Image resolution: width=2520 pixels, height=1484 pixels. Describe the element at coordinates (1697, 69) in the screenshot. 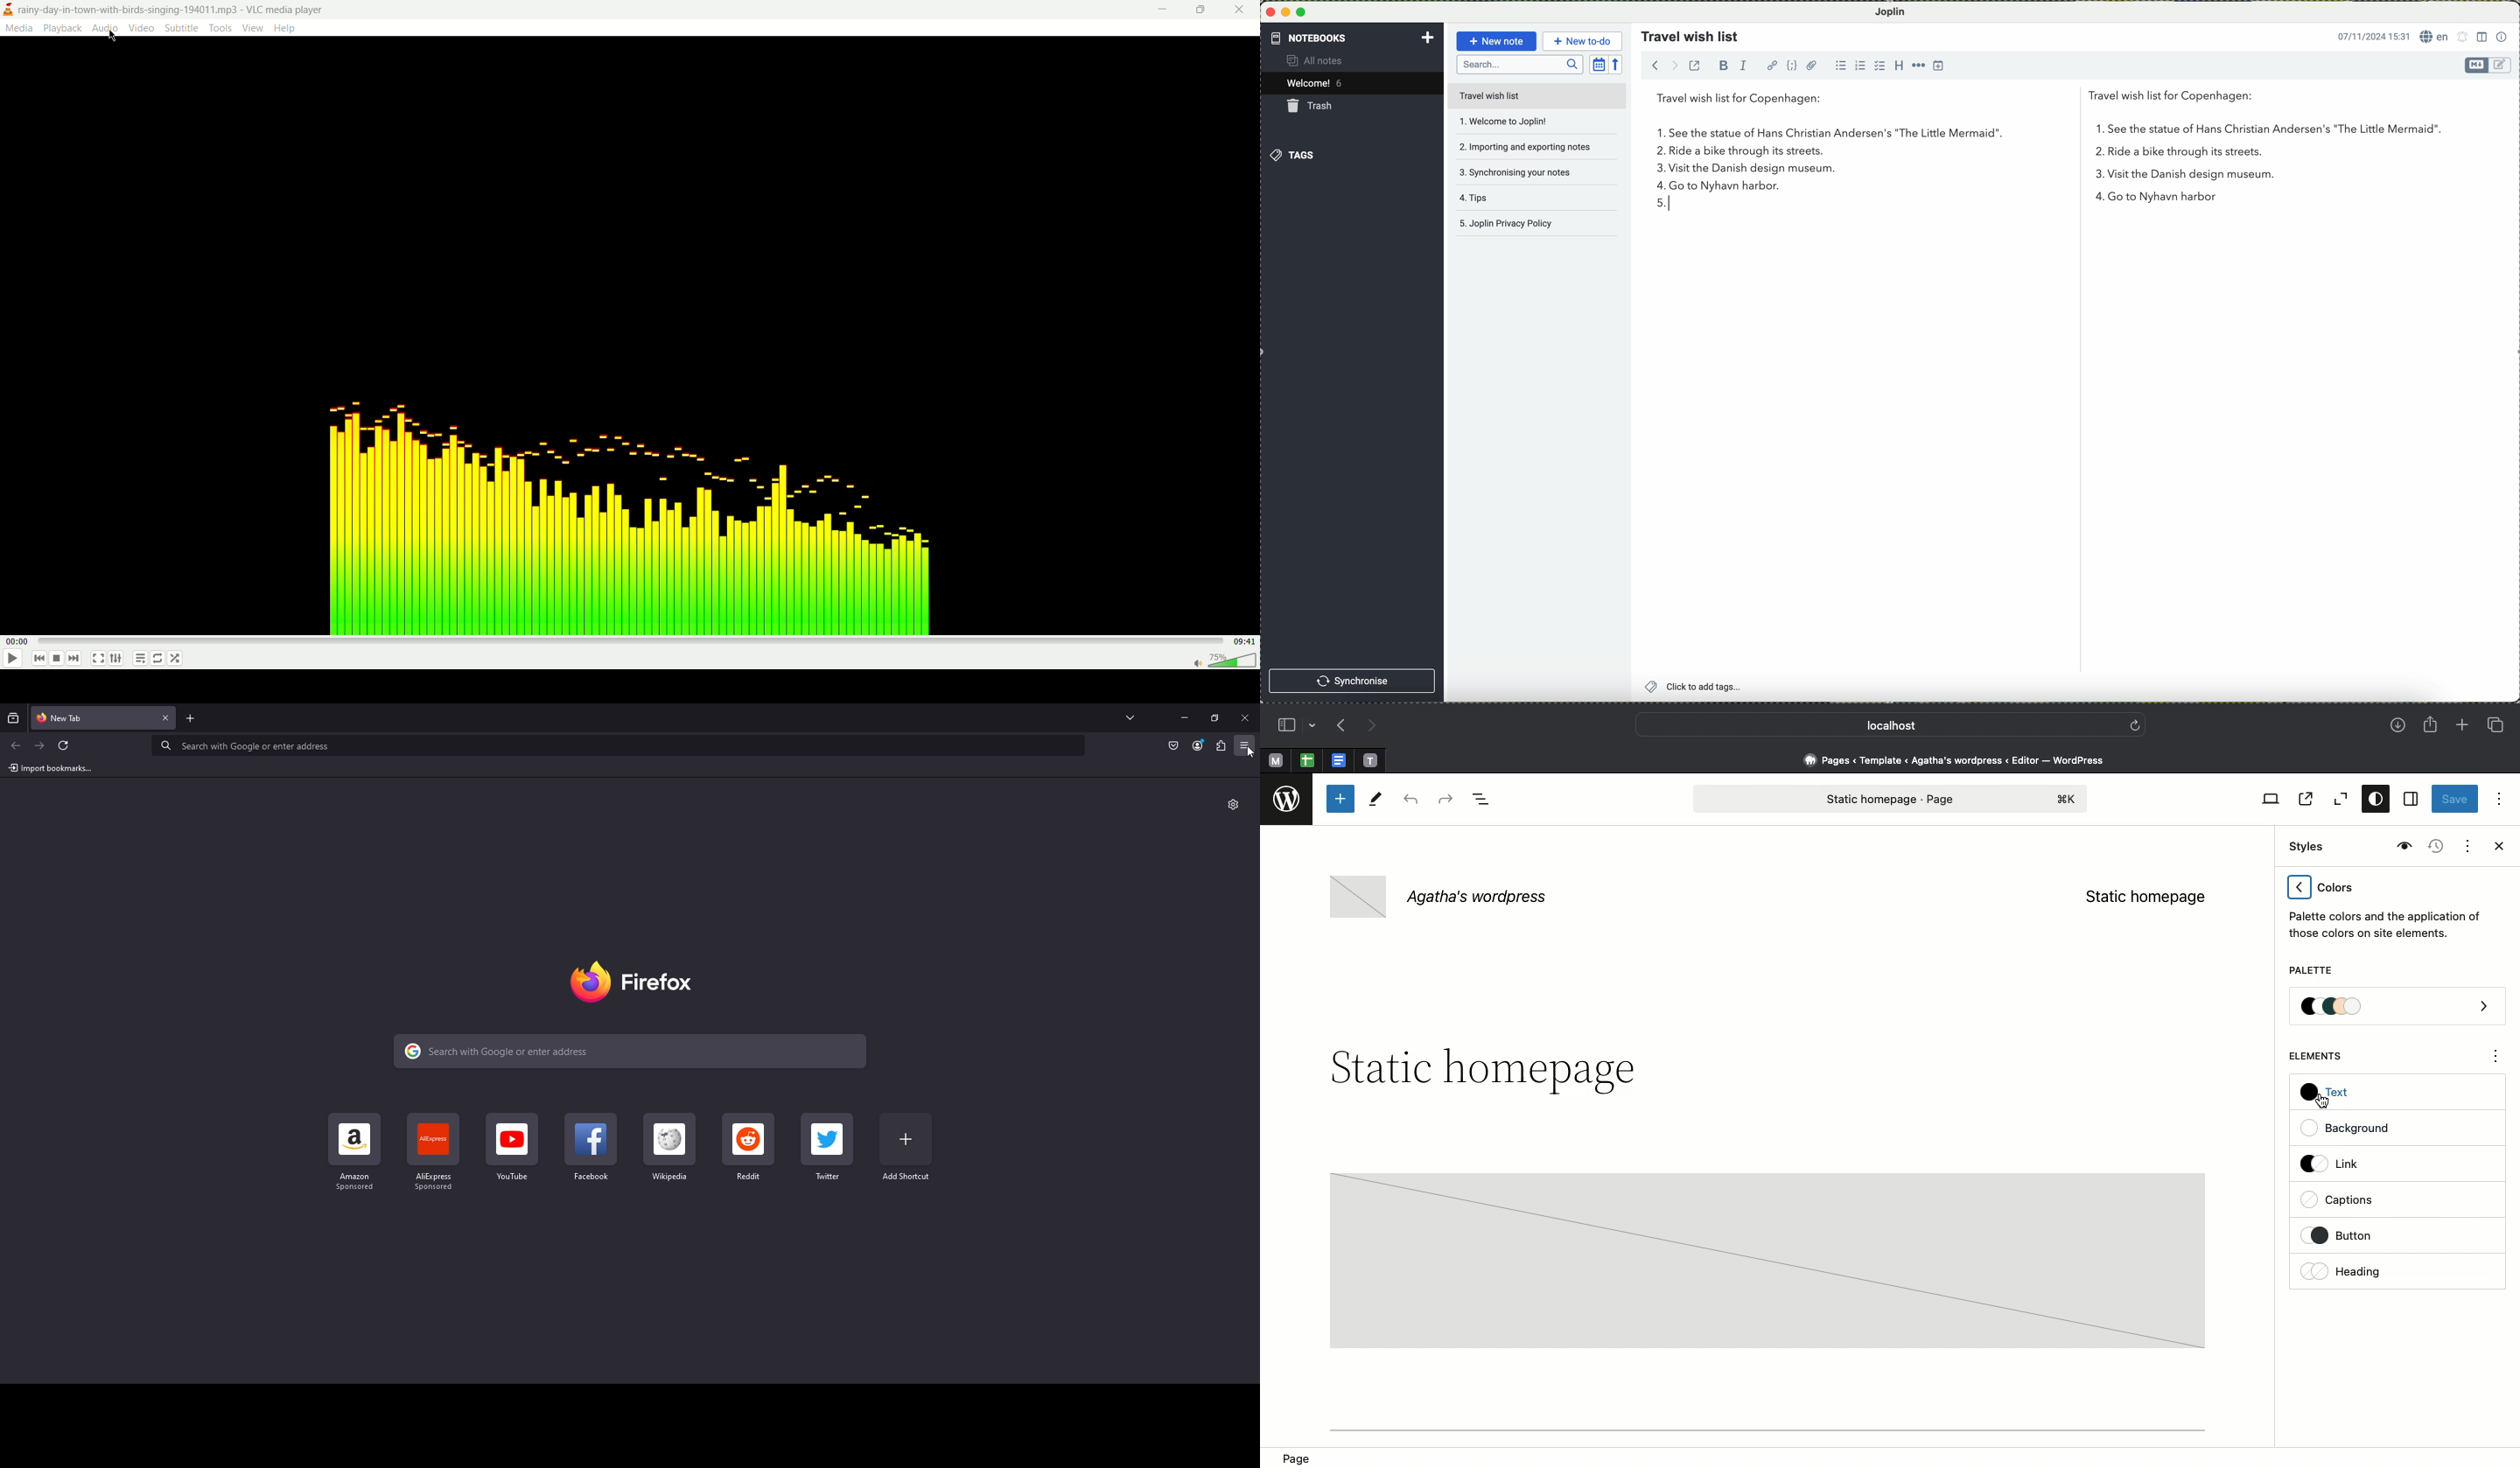

I see `toggle external editing` at that location.